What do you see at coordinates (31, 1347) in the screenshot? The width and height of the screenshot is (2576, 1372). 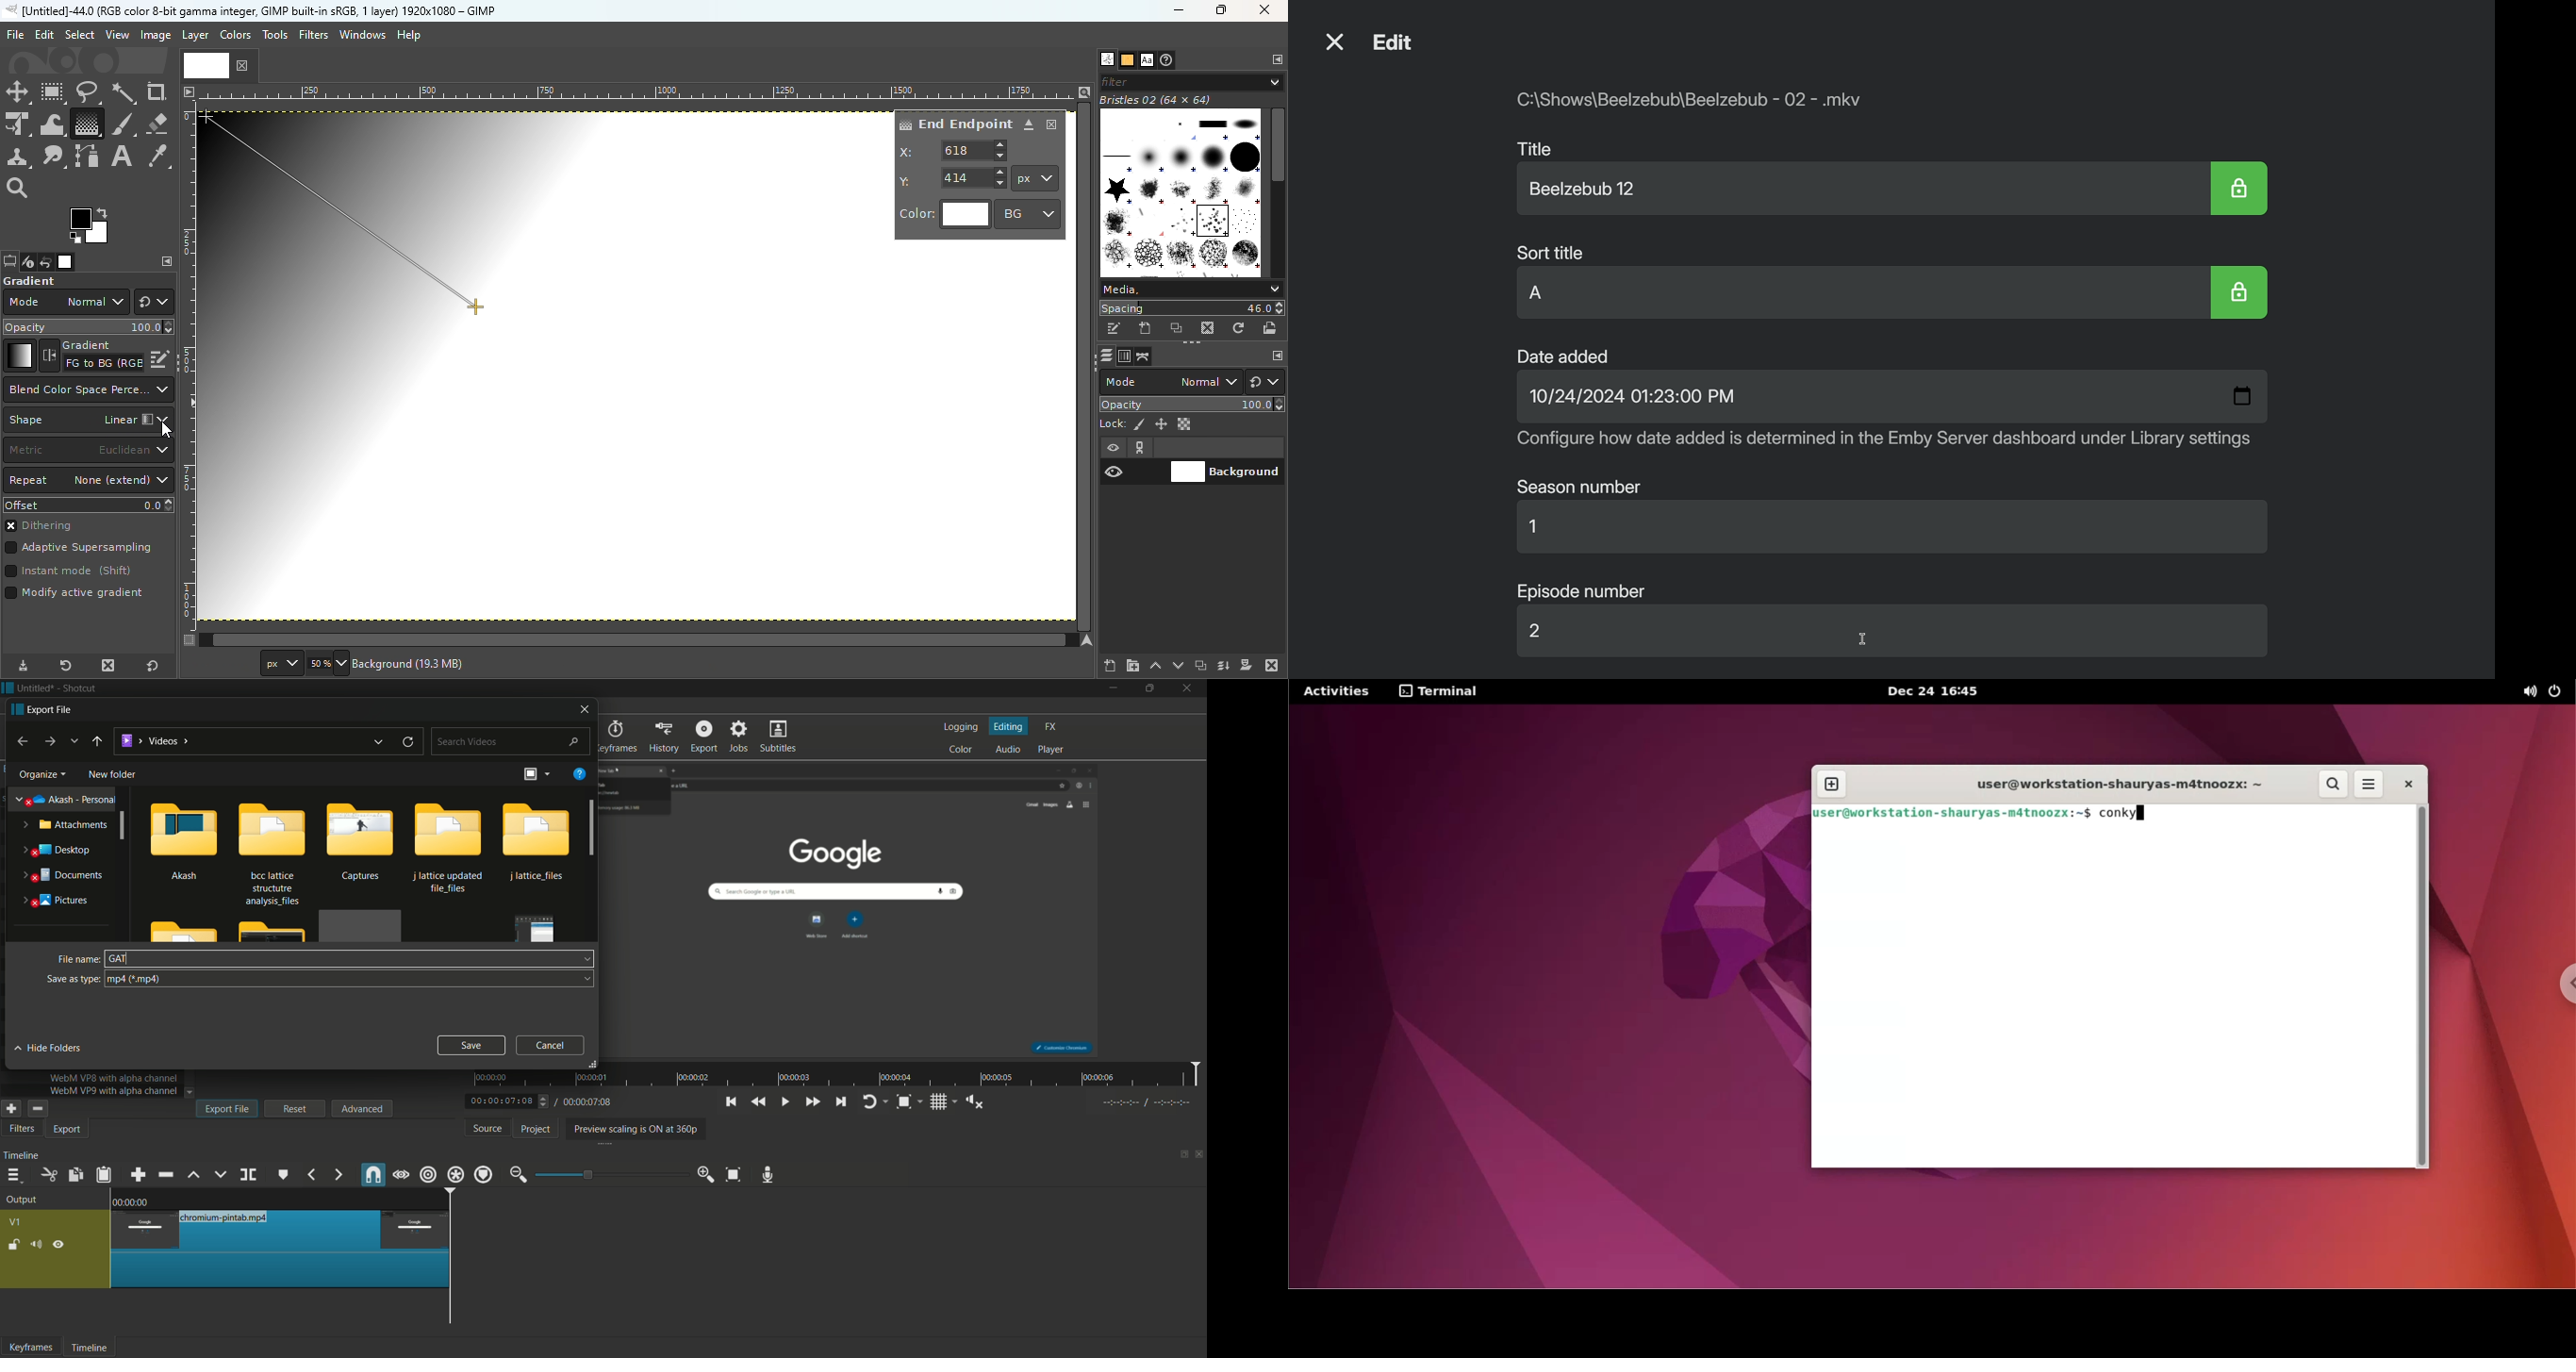 I see `keyframes` at bounding box center [31, 1347].